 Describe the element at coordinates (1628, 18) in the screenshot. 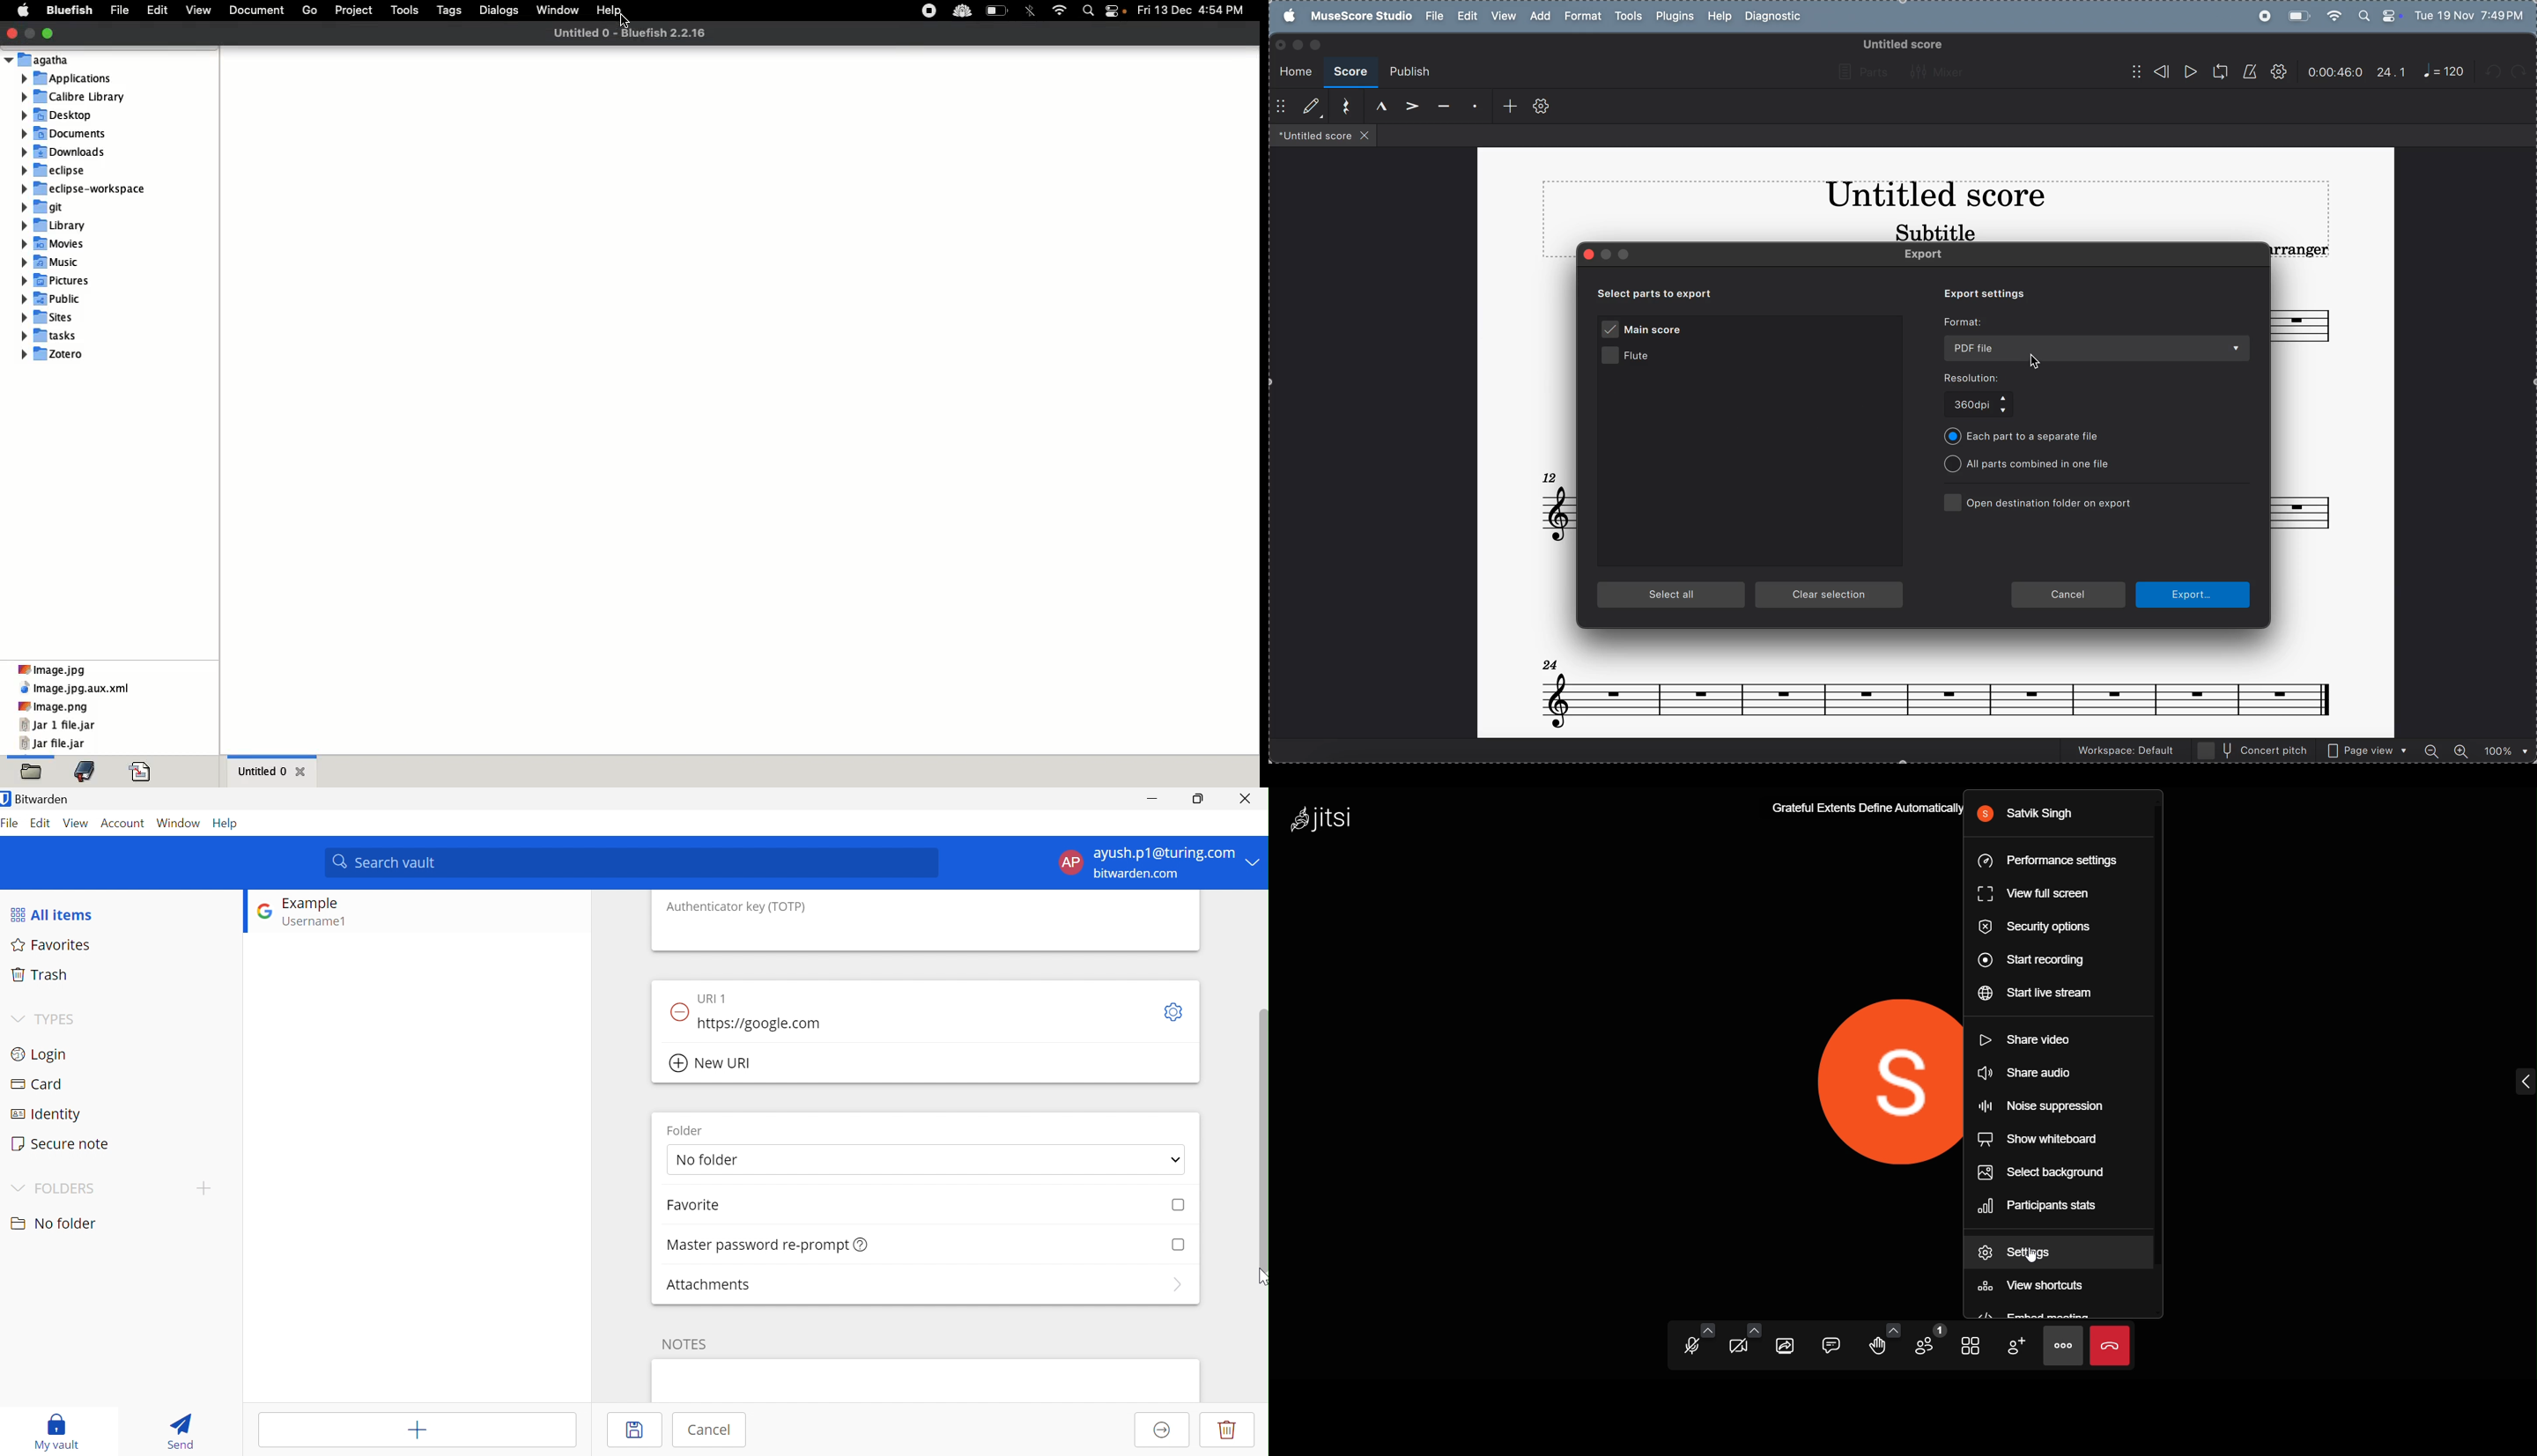

I see `tools` at that location.